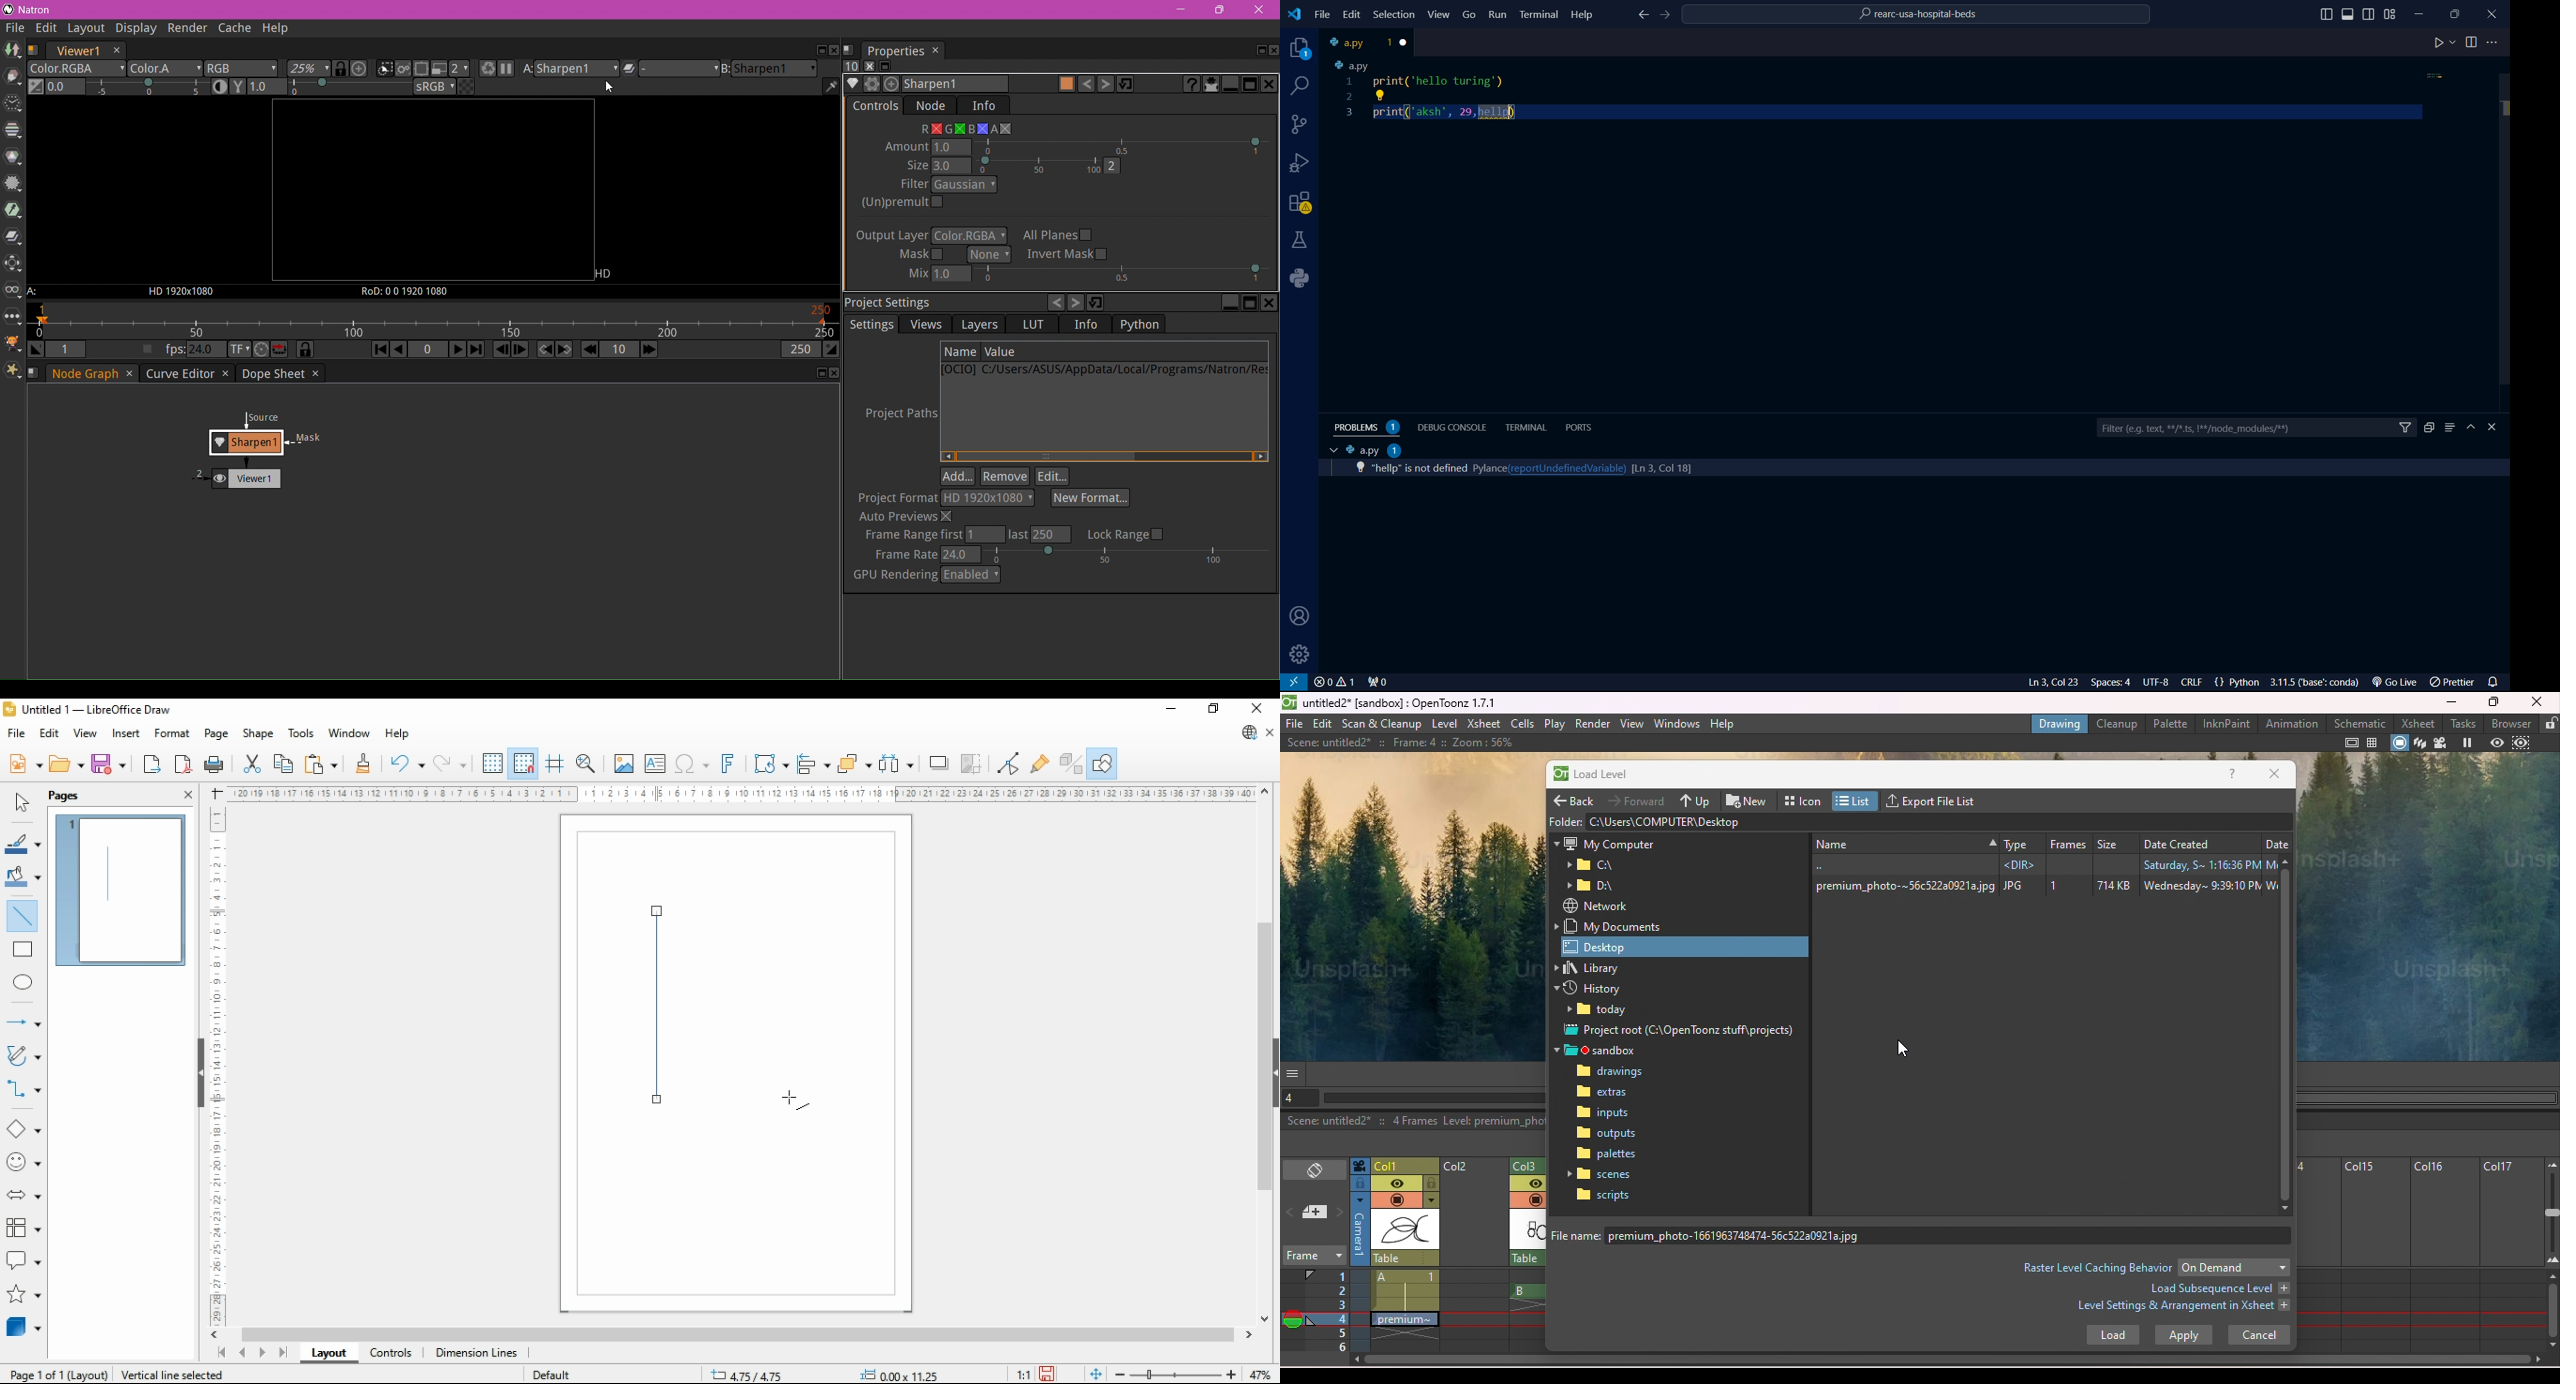  What do you see at coordinates (1582, 427) in the screenshot?
I see `ports` at bounding box center [1582, 427].